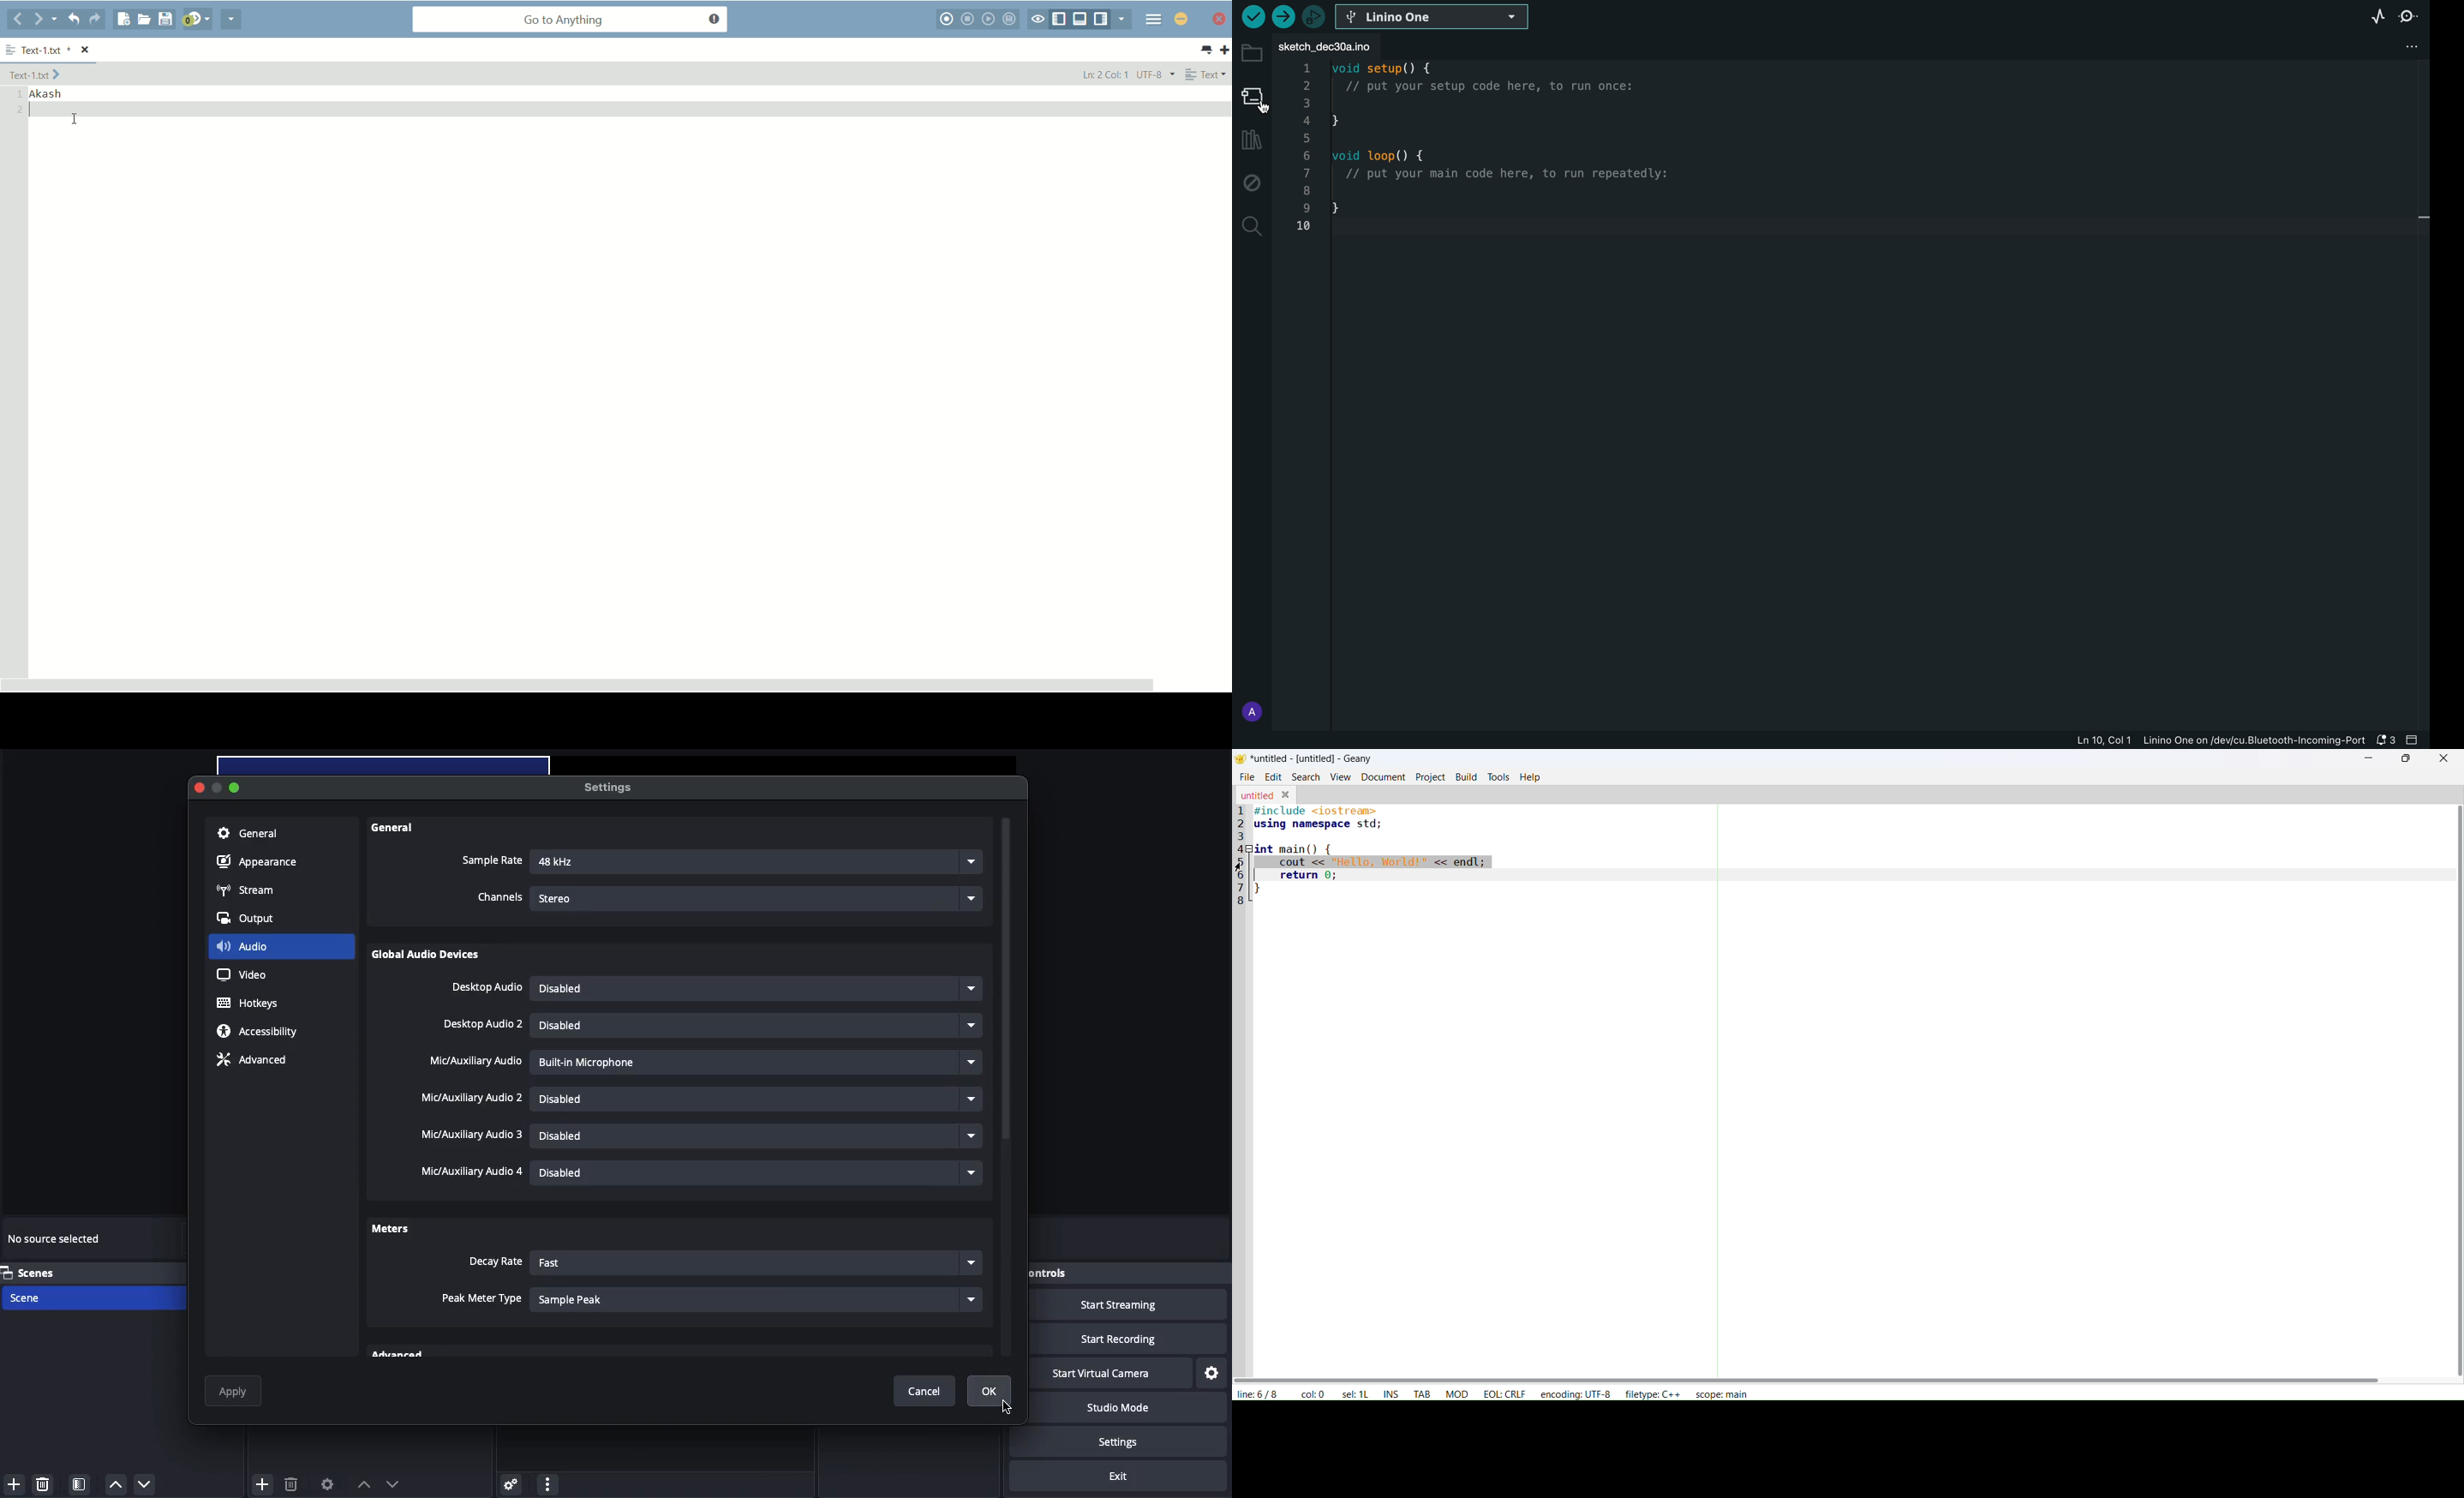  Describe the element at coordinates (123, 19) in the screenshot. I see `new file` at that location.